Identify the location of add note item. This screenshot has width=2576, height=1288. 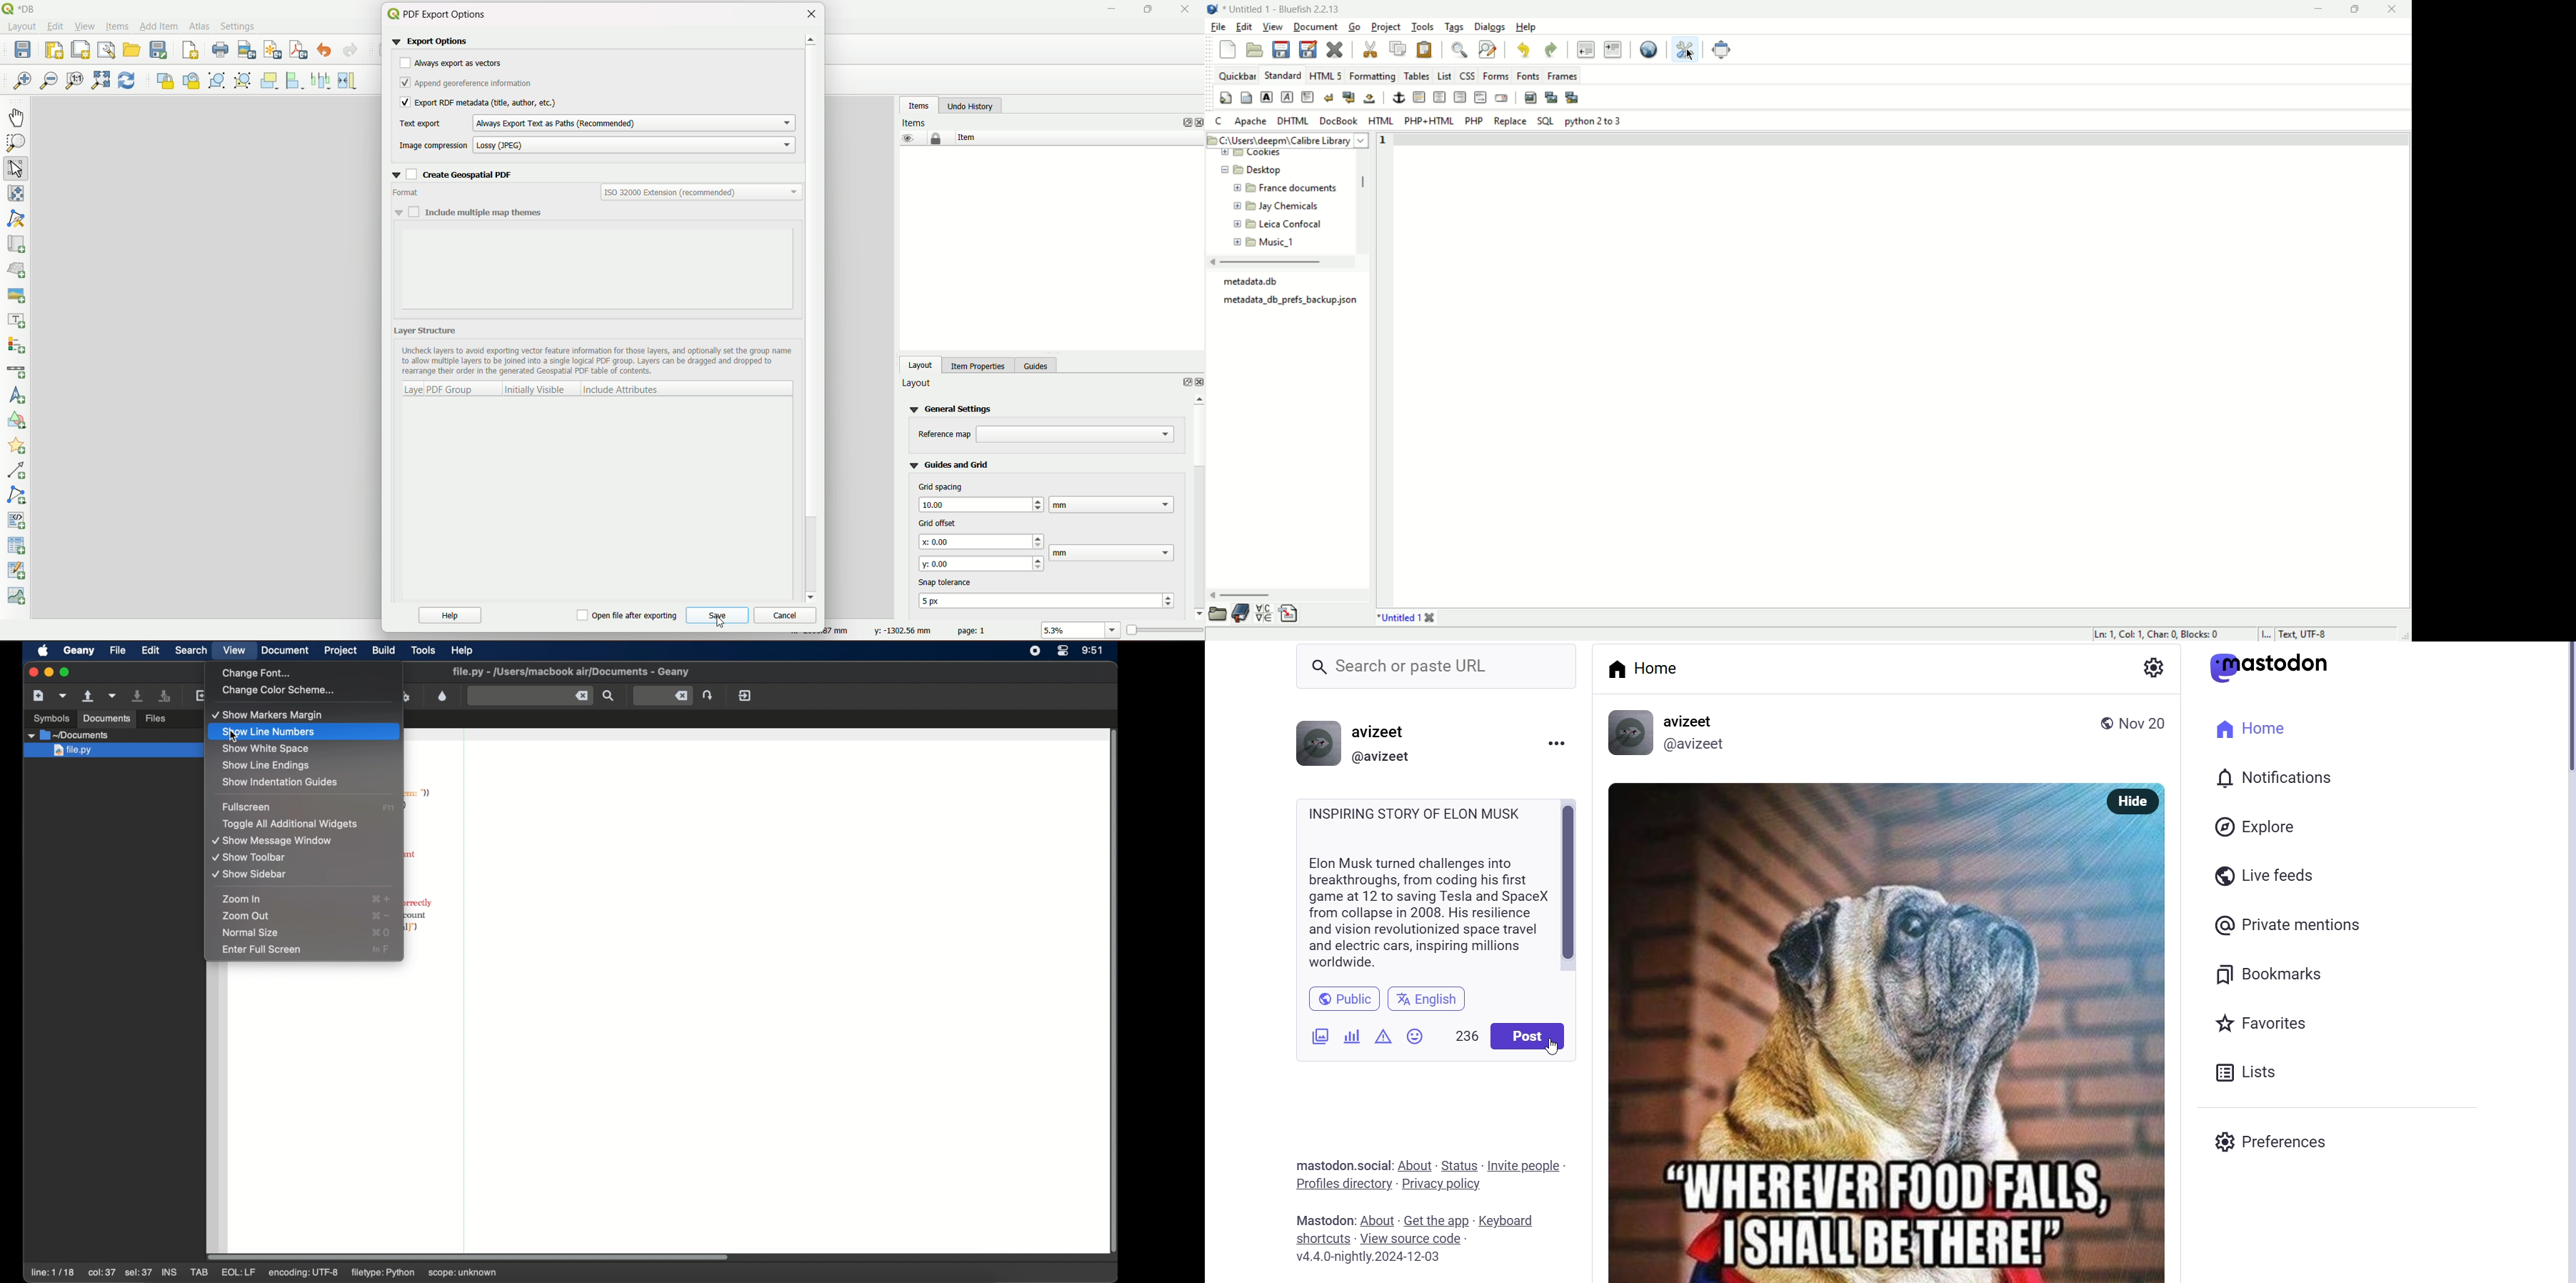
(18, 494).